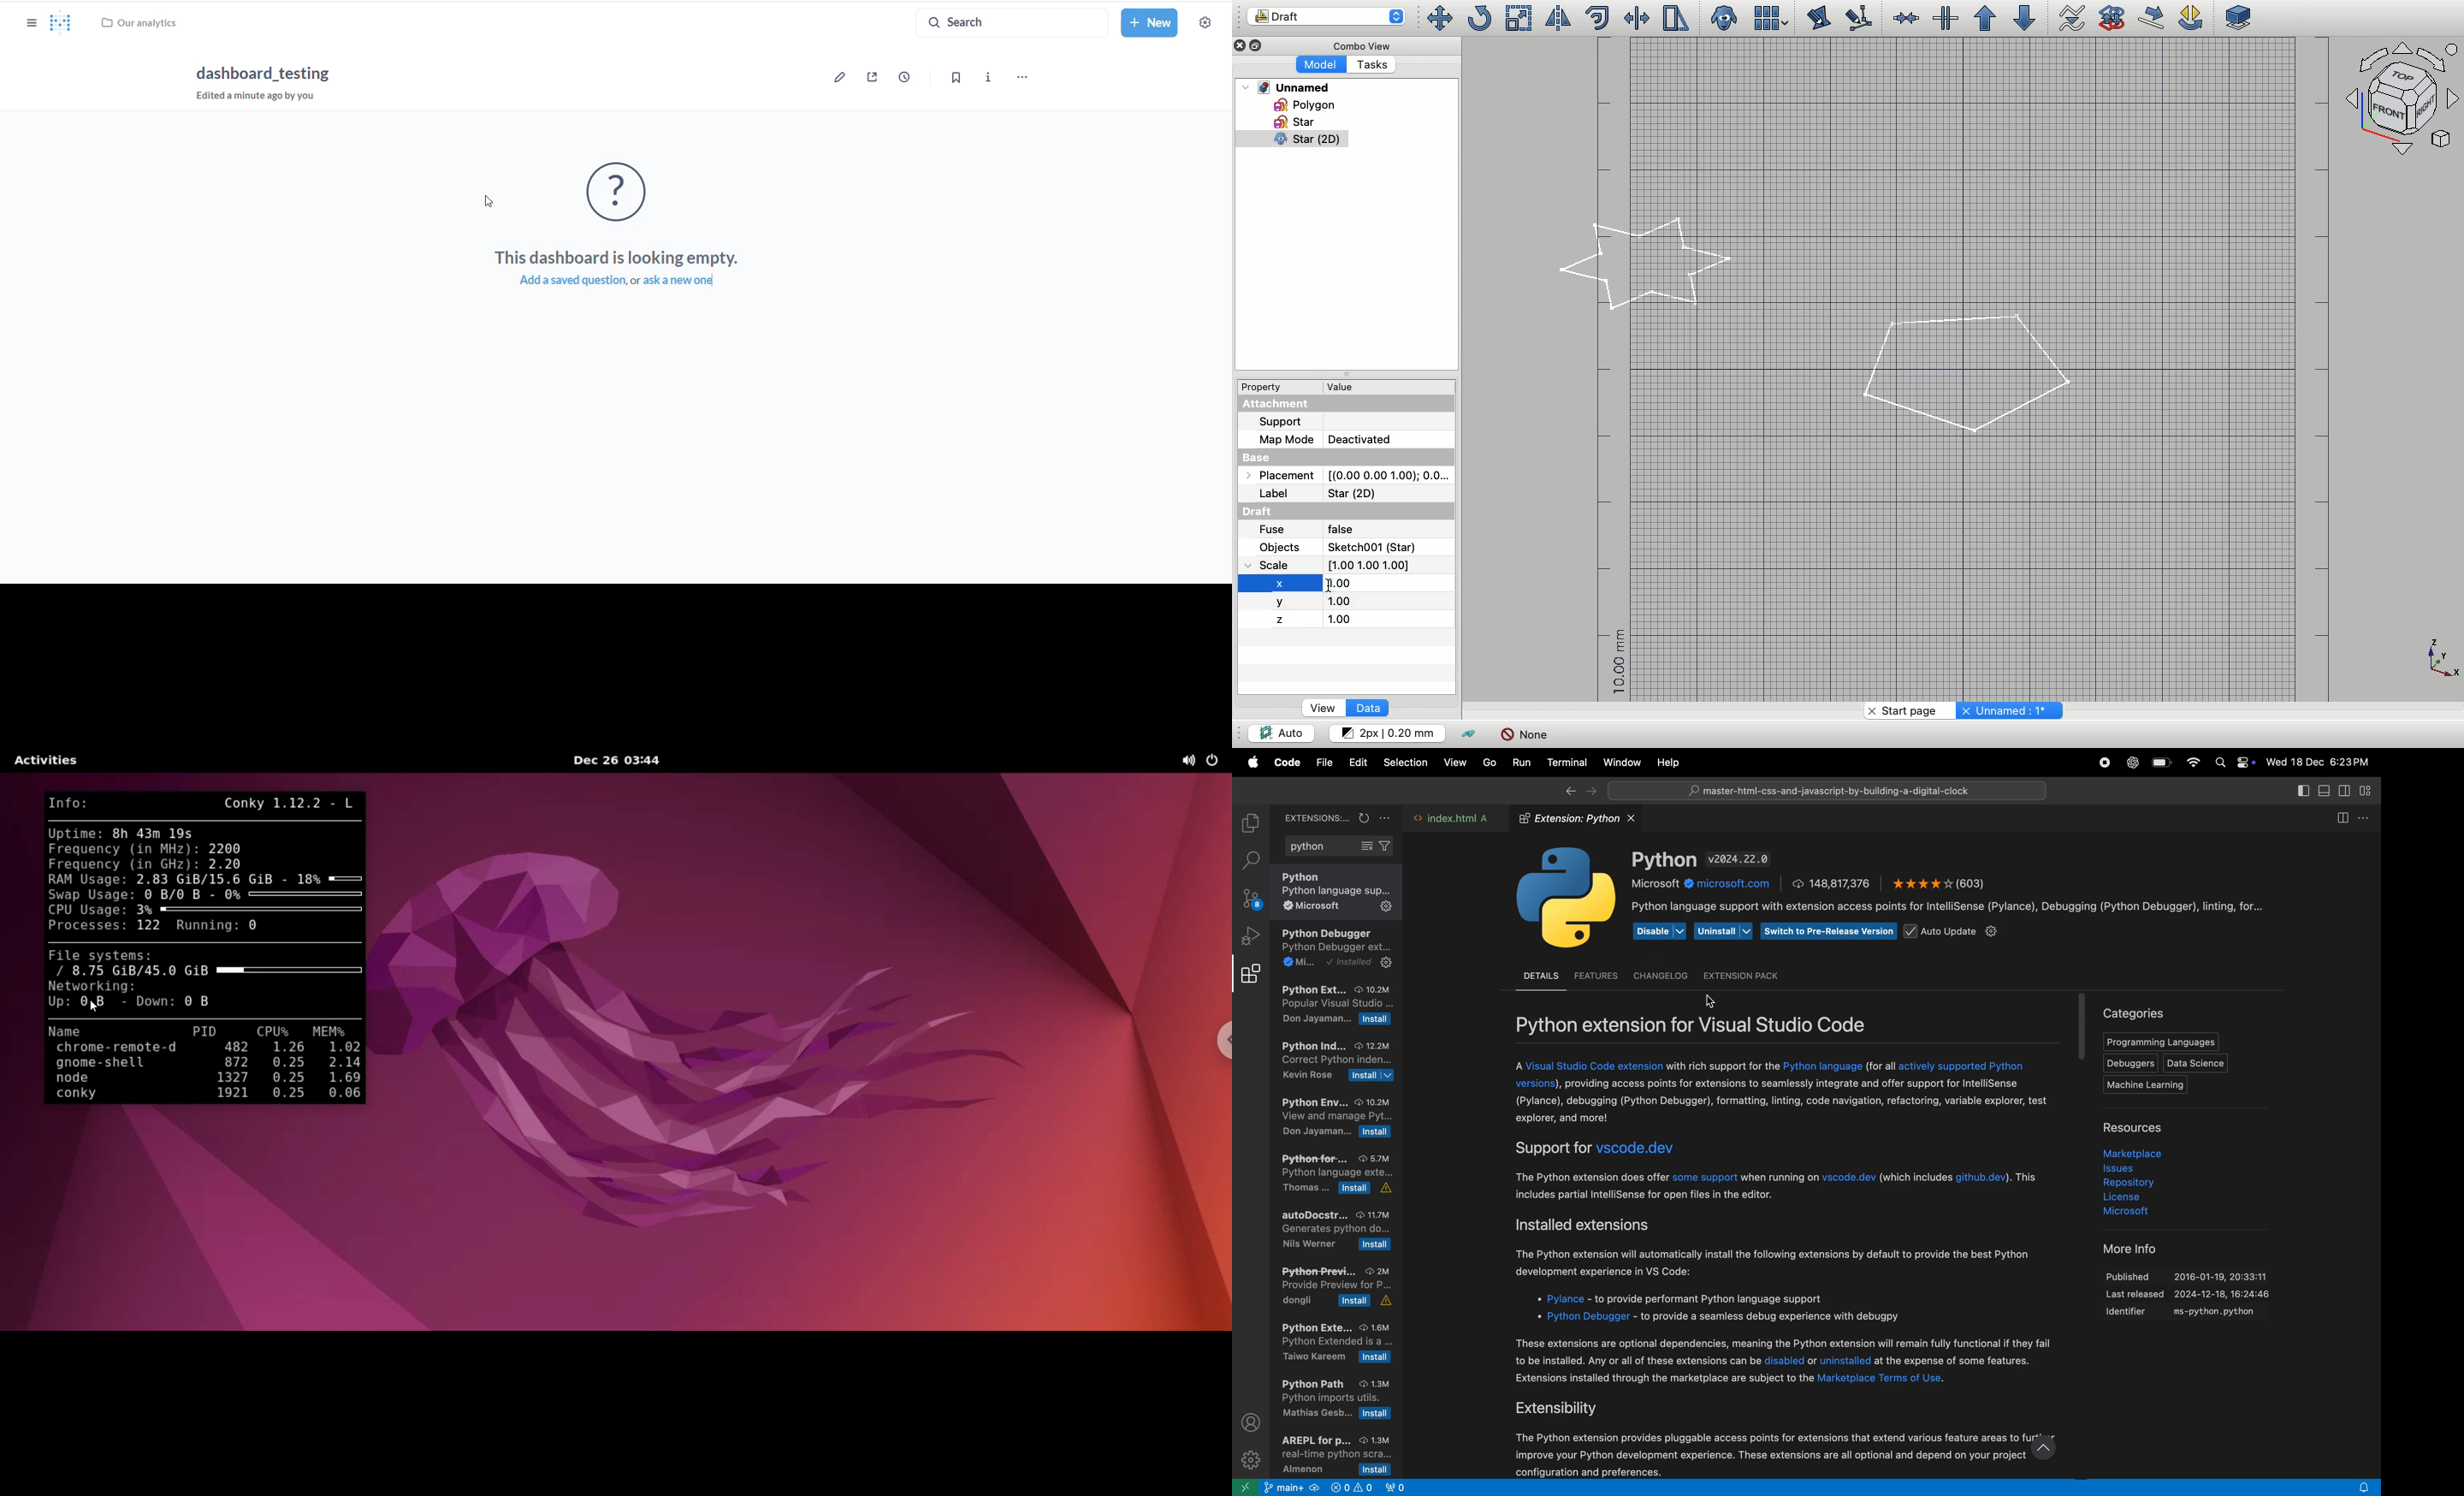 The height and width of the screenshot is (1512, 2464). I want to click on Z, so click(1279, 620).